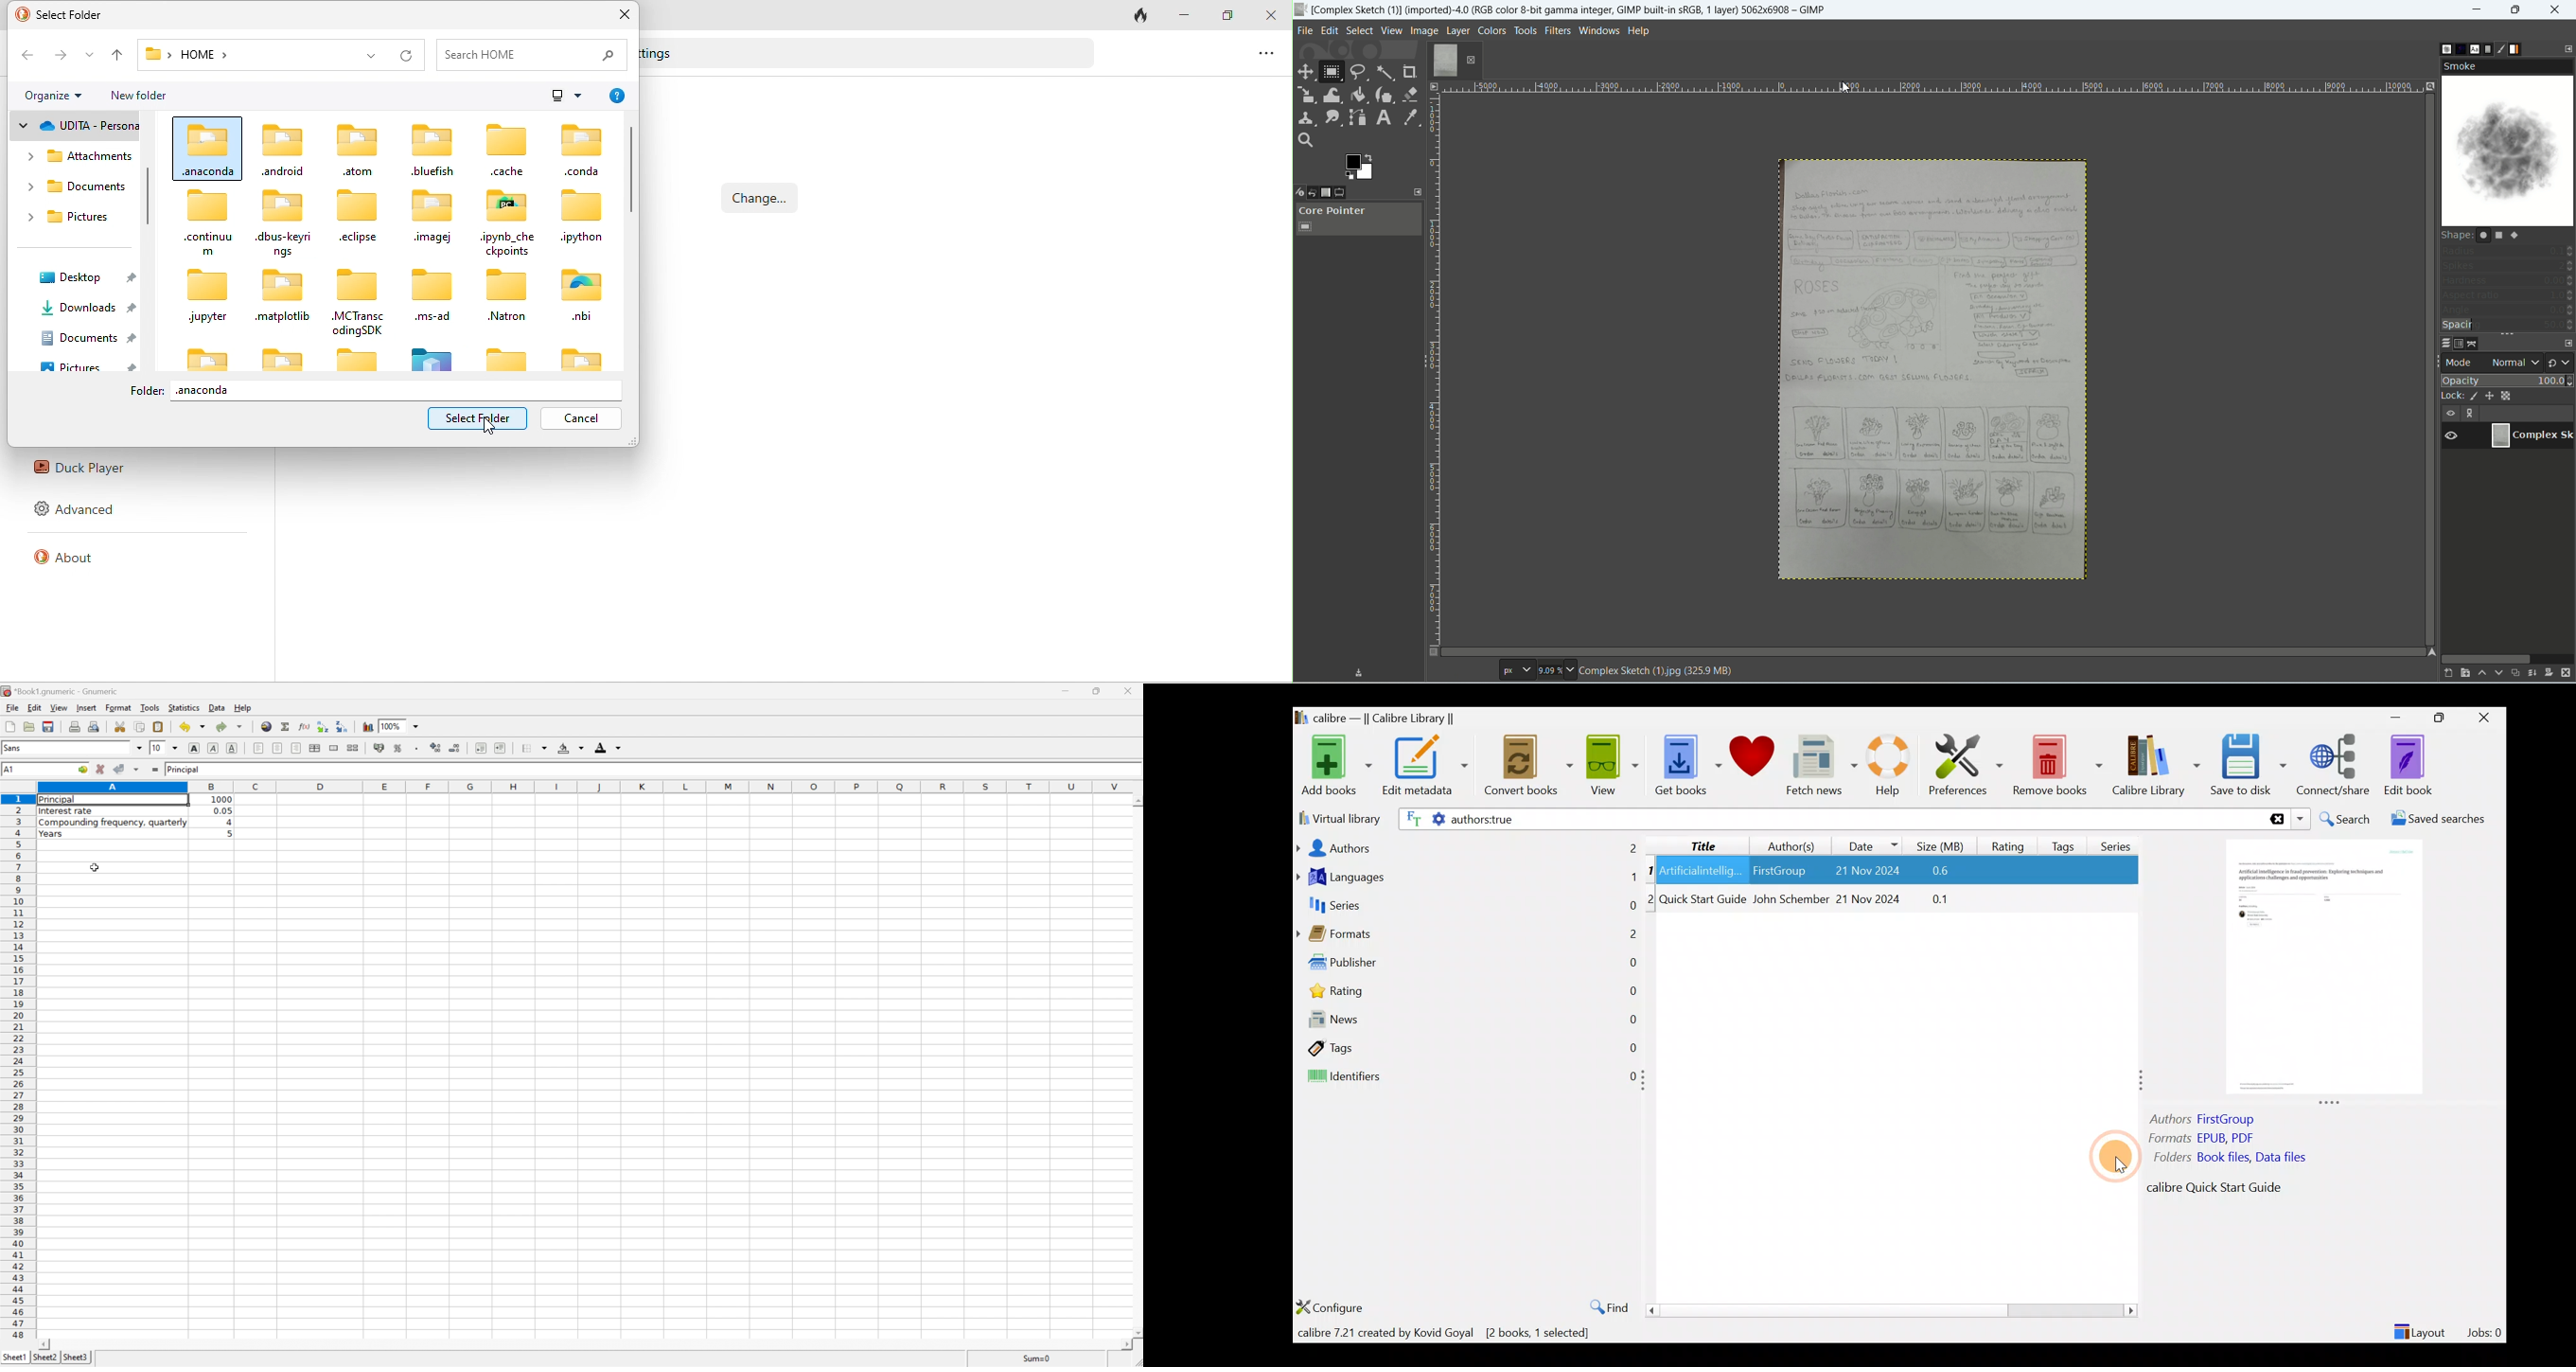 This screenshot has height=1372, width=2576. What do you see at coordinates (392, 726) in the screenshot?
I see `100%` at bounding box center [392, 726].